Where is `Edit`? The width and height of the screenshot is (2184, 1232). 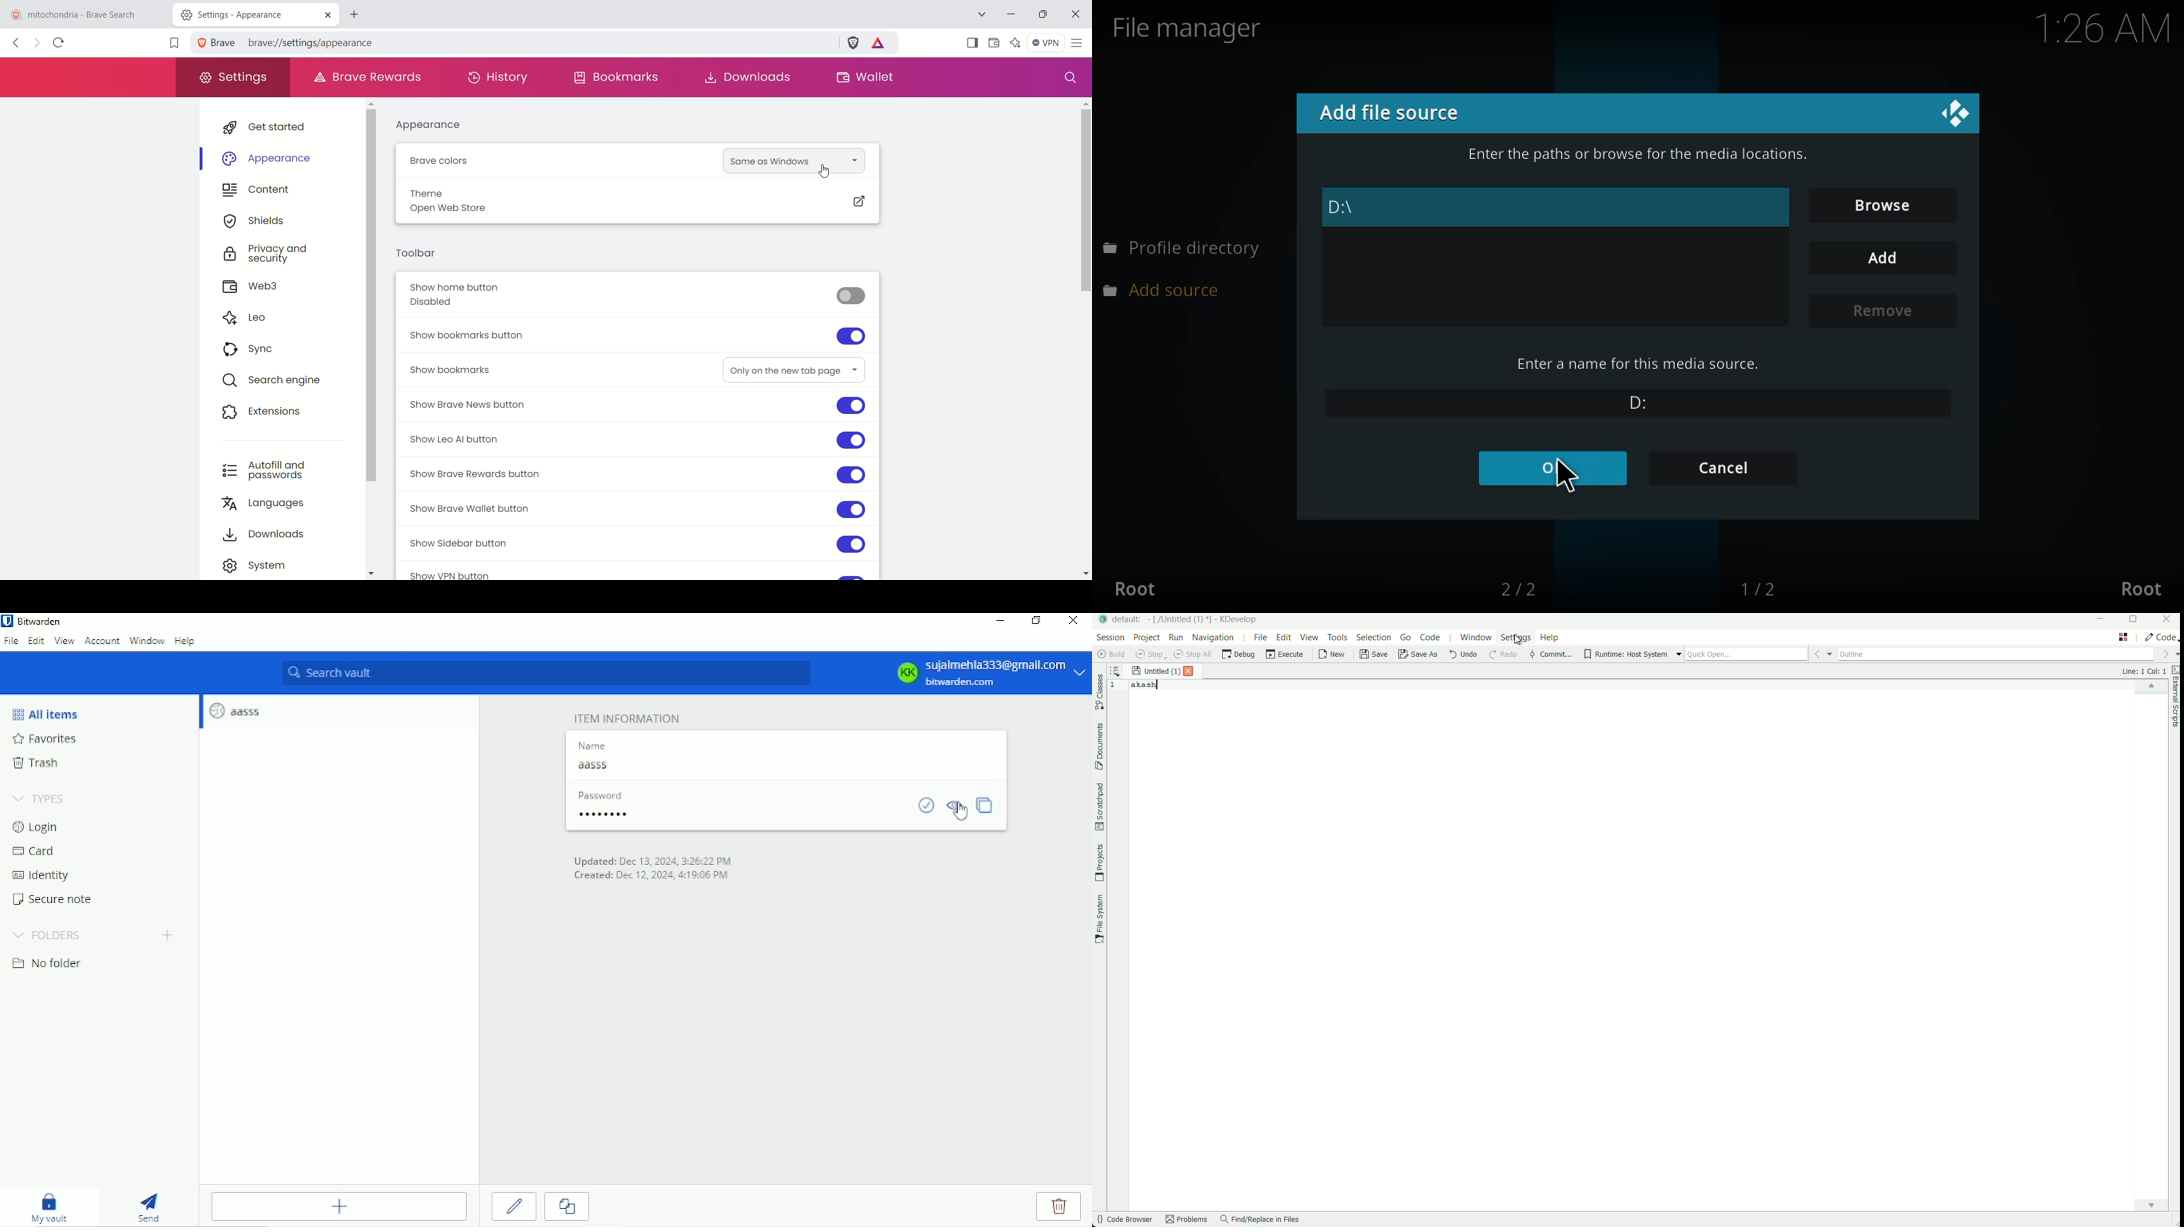 Edit is located at coordinates (514, 1205).